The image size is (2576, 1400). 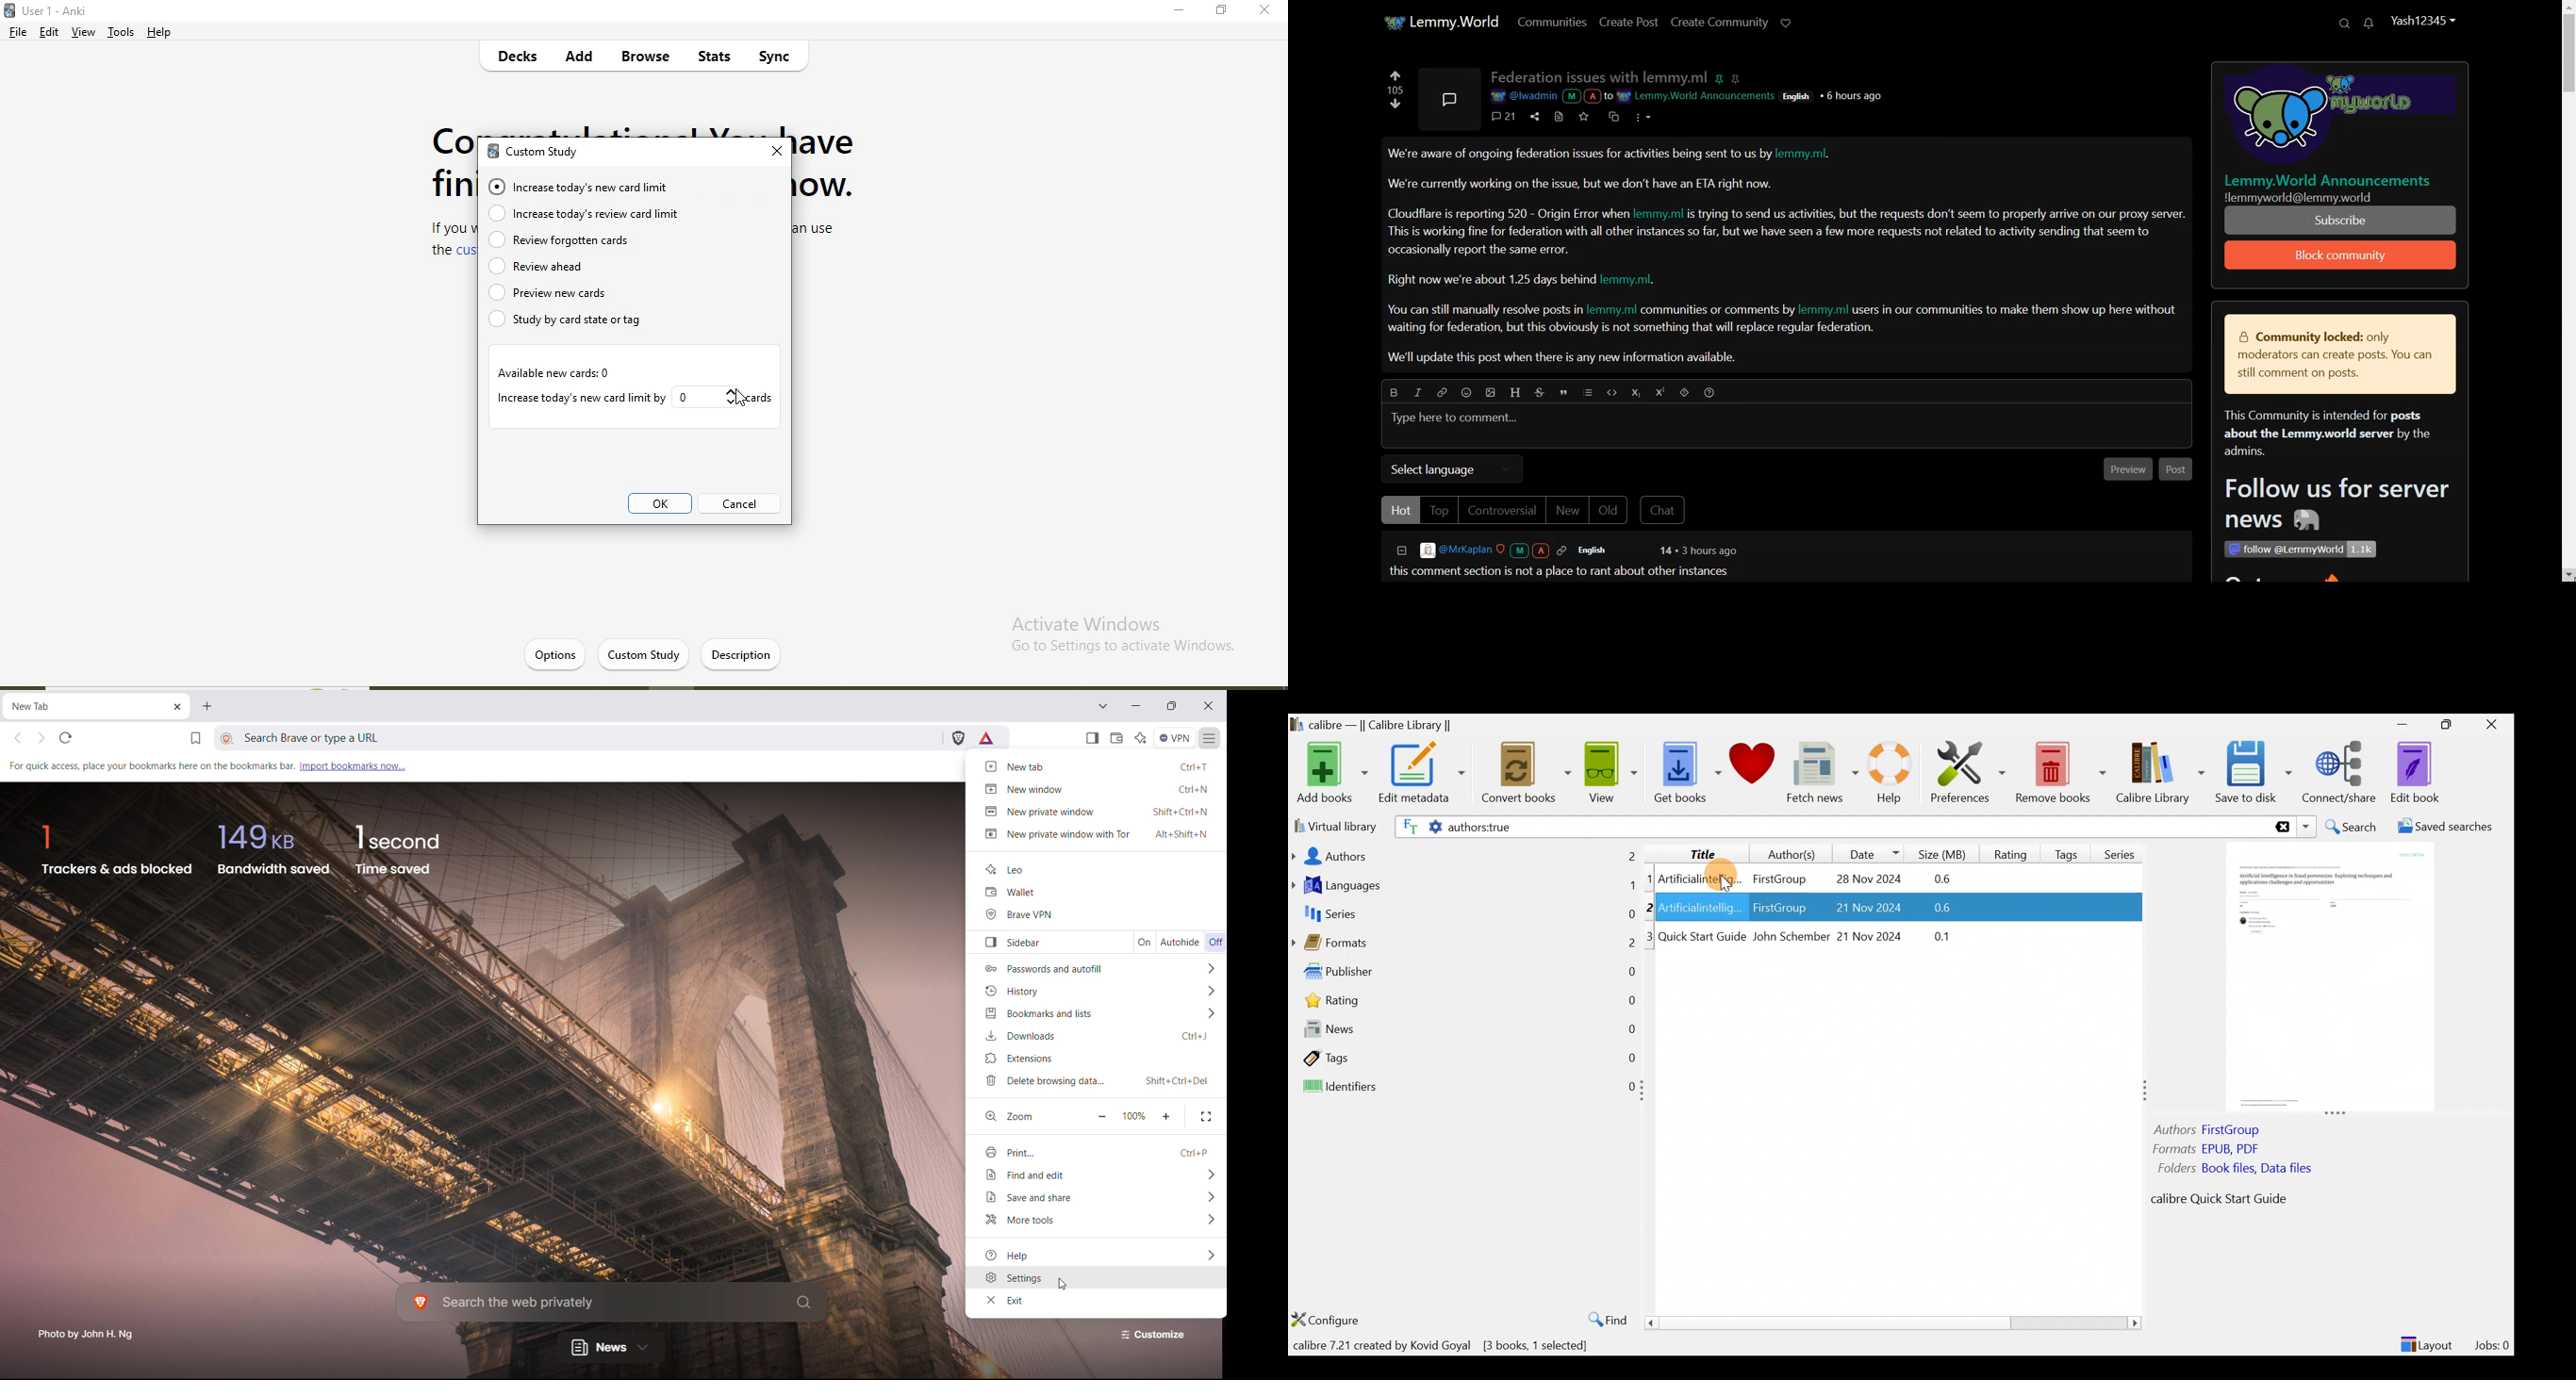 What do you see at coordinates (1098, 967) in the screenshot?
I see `passwords and autofil` at bounding box center [1098, 967].